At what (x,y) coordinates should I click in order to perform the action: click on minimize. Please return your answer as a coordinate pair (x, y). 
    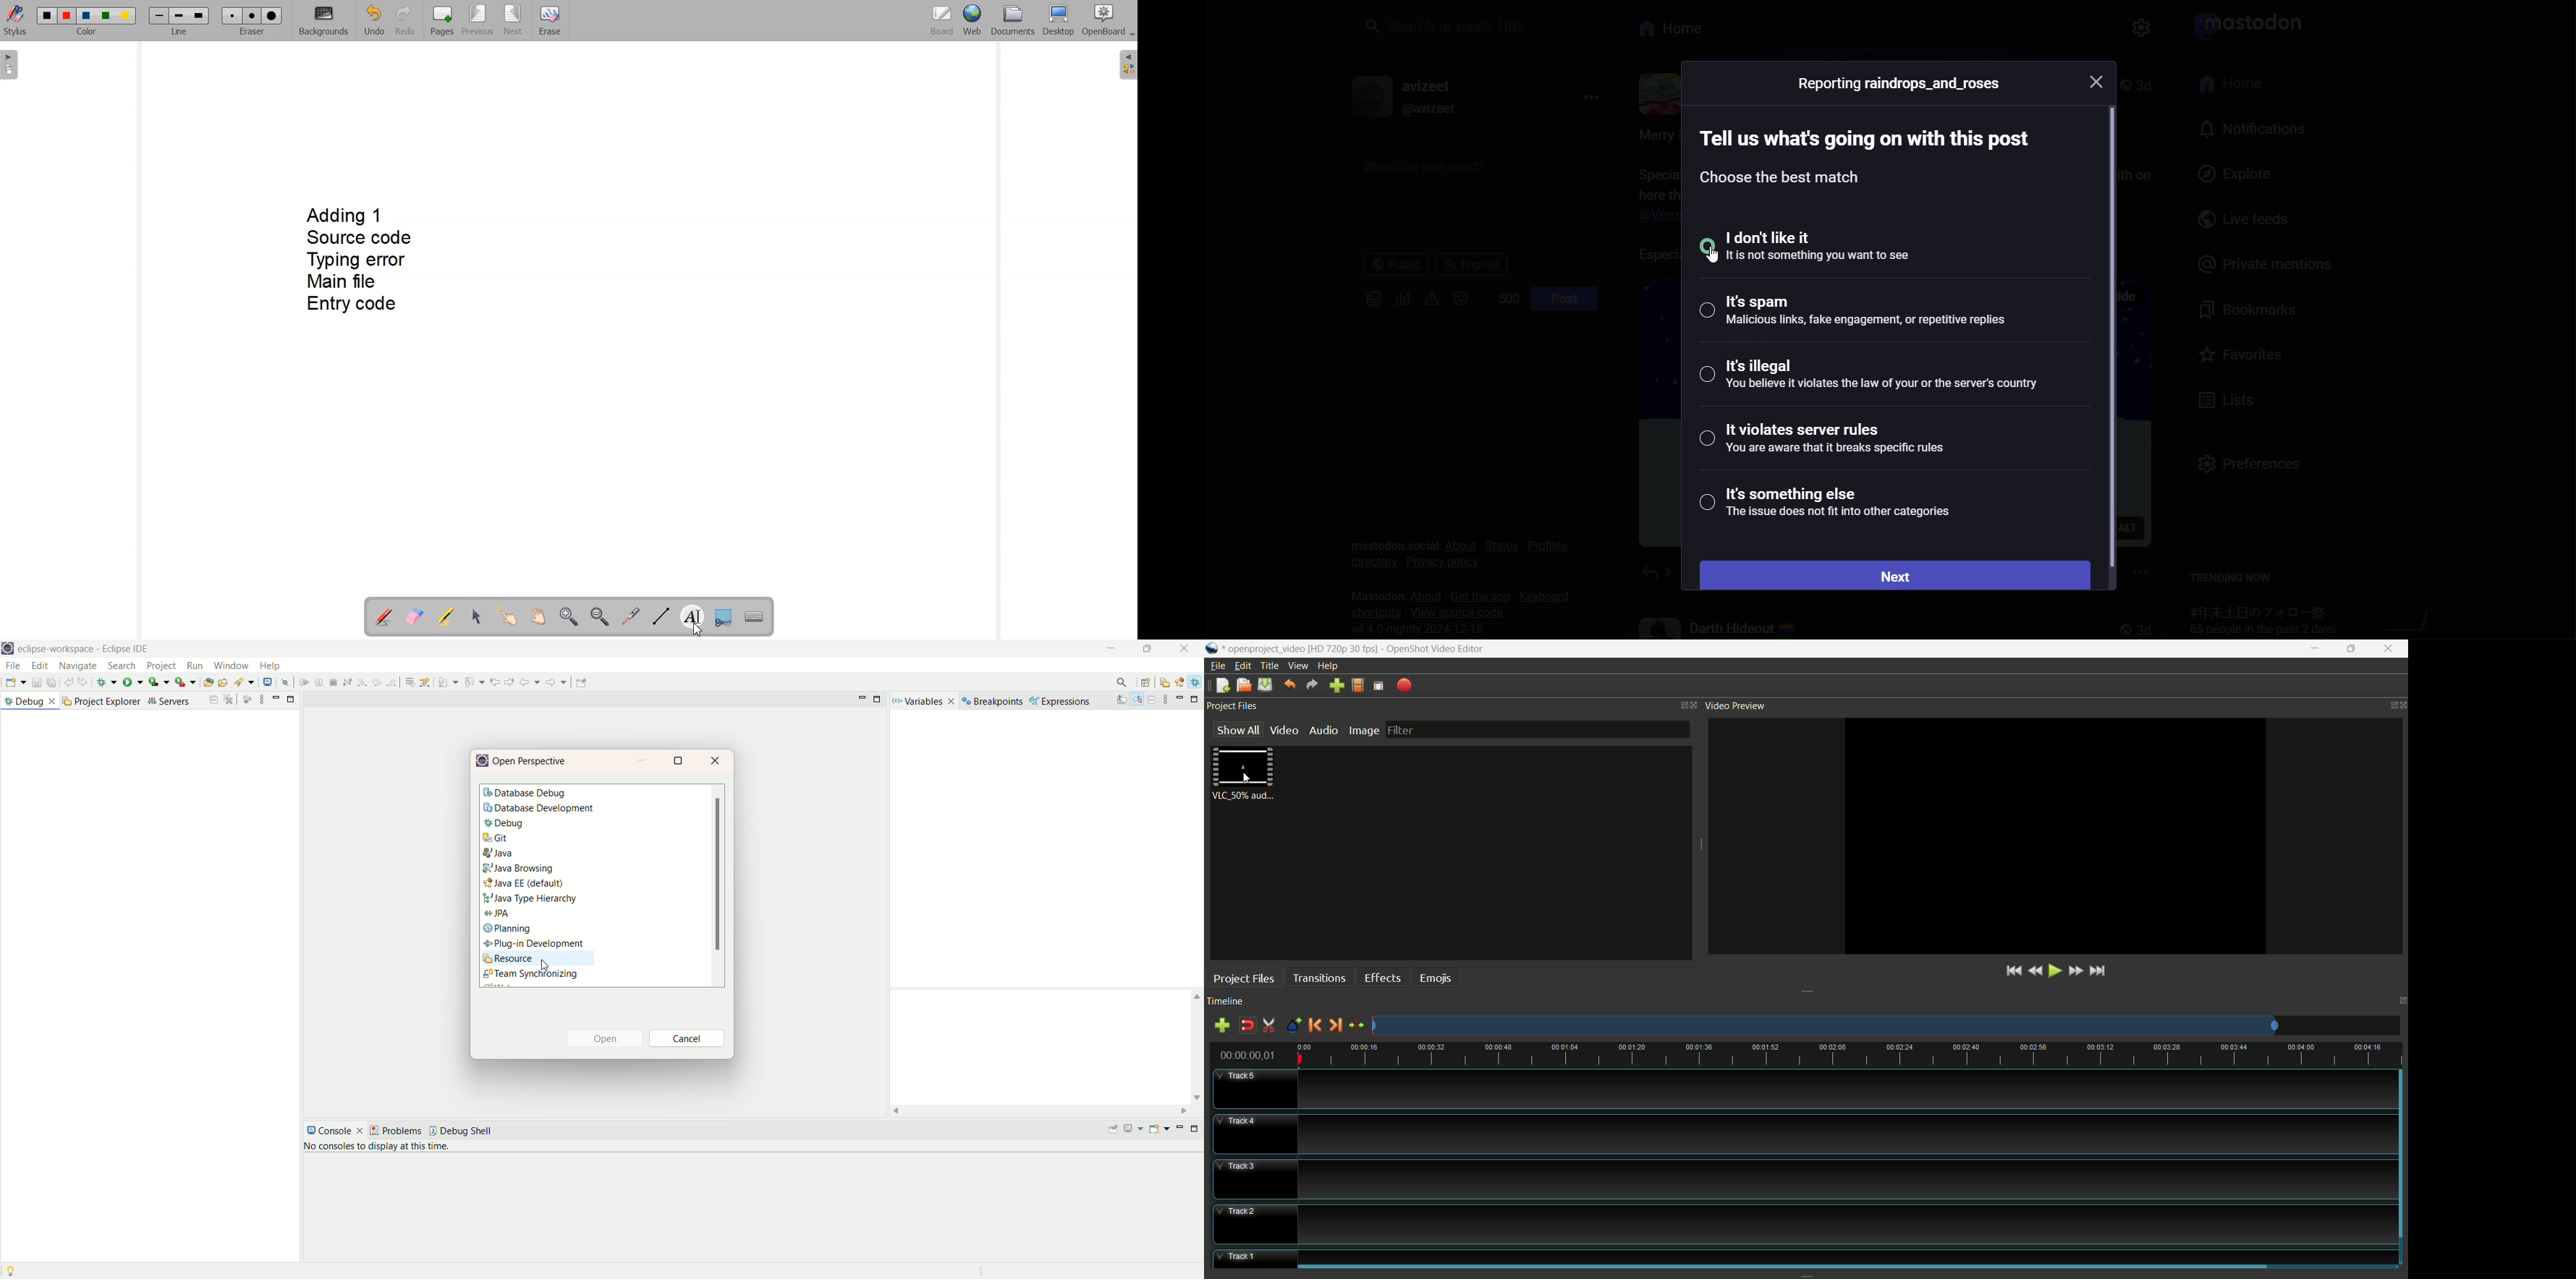
    Looking at the image, I should click on (2317, 648).